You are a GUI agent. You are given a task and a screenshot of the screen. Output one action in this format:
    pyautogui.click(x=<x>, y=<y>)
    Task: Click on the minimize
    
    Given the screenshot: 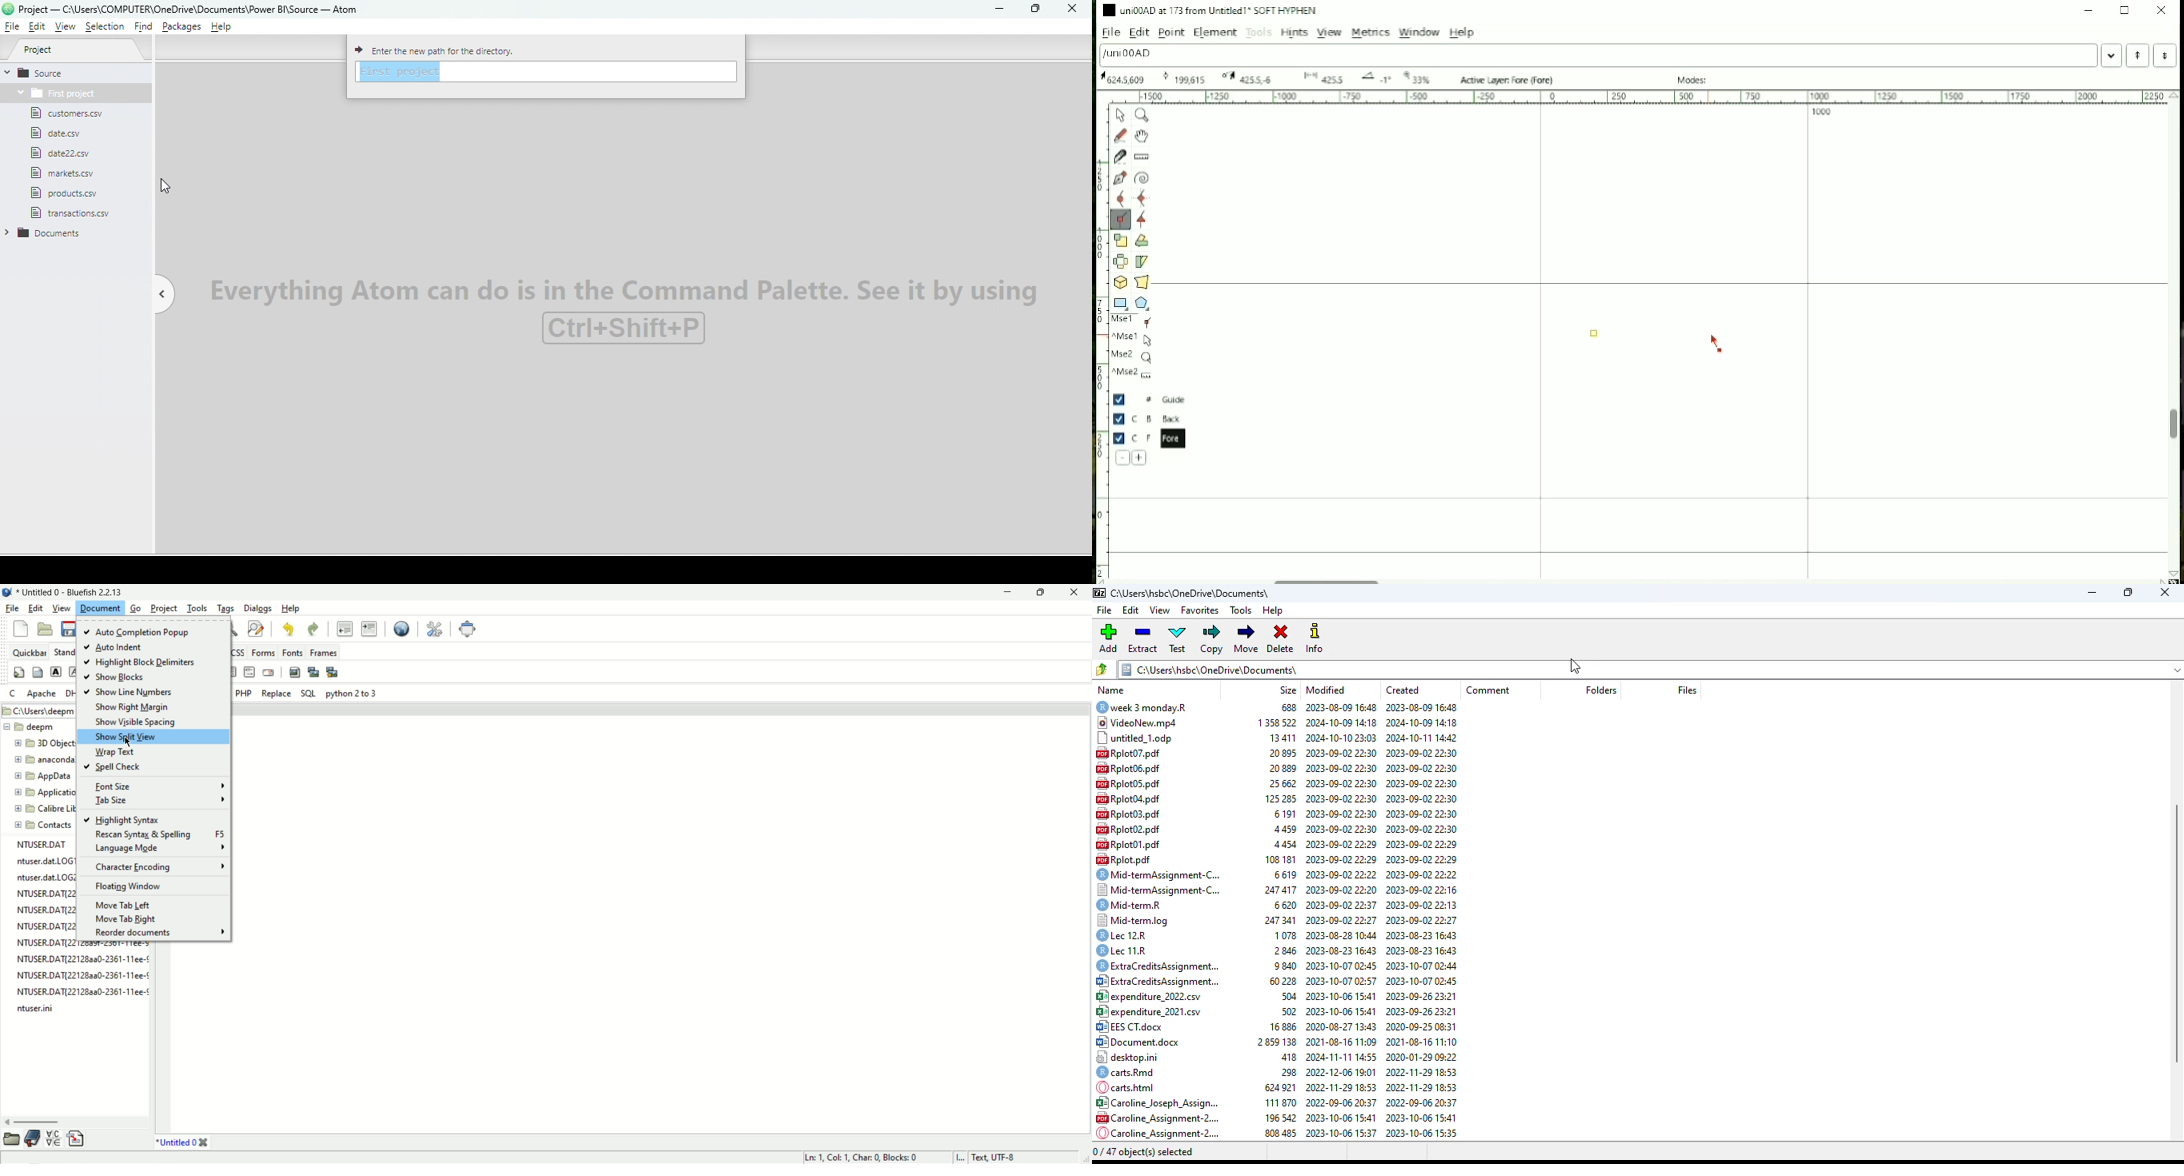 What is the action you would take?
    pyautogui.click(x=2093, y=592)
    